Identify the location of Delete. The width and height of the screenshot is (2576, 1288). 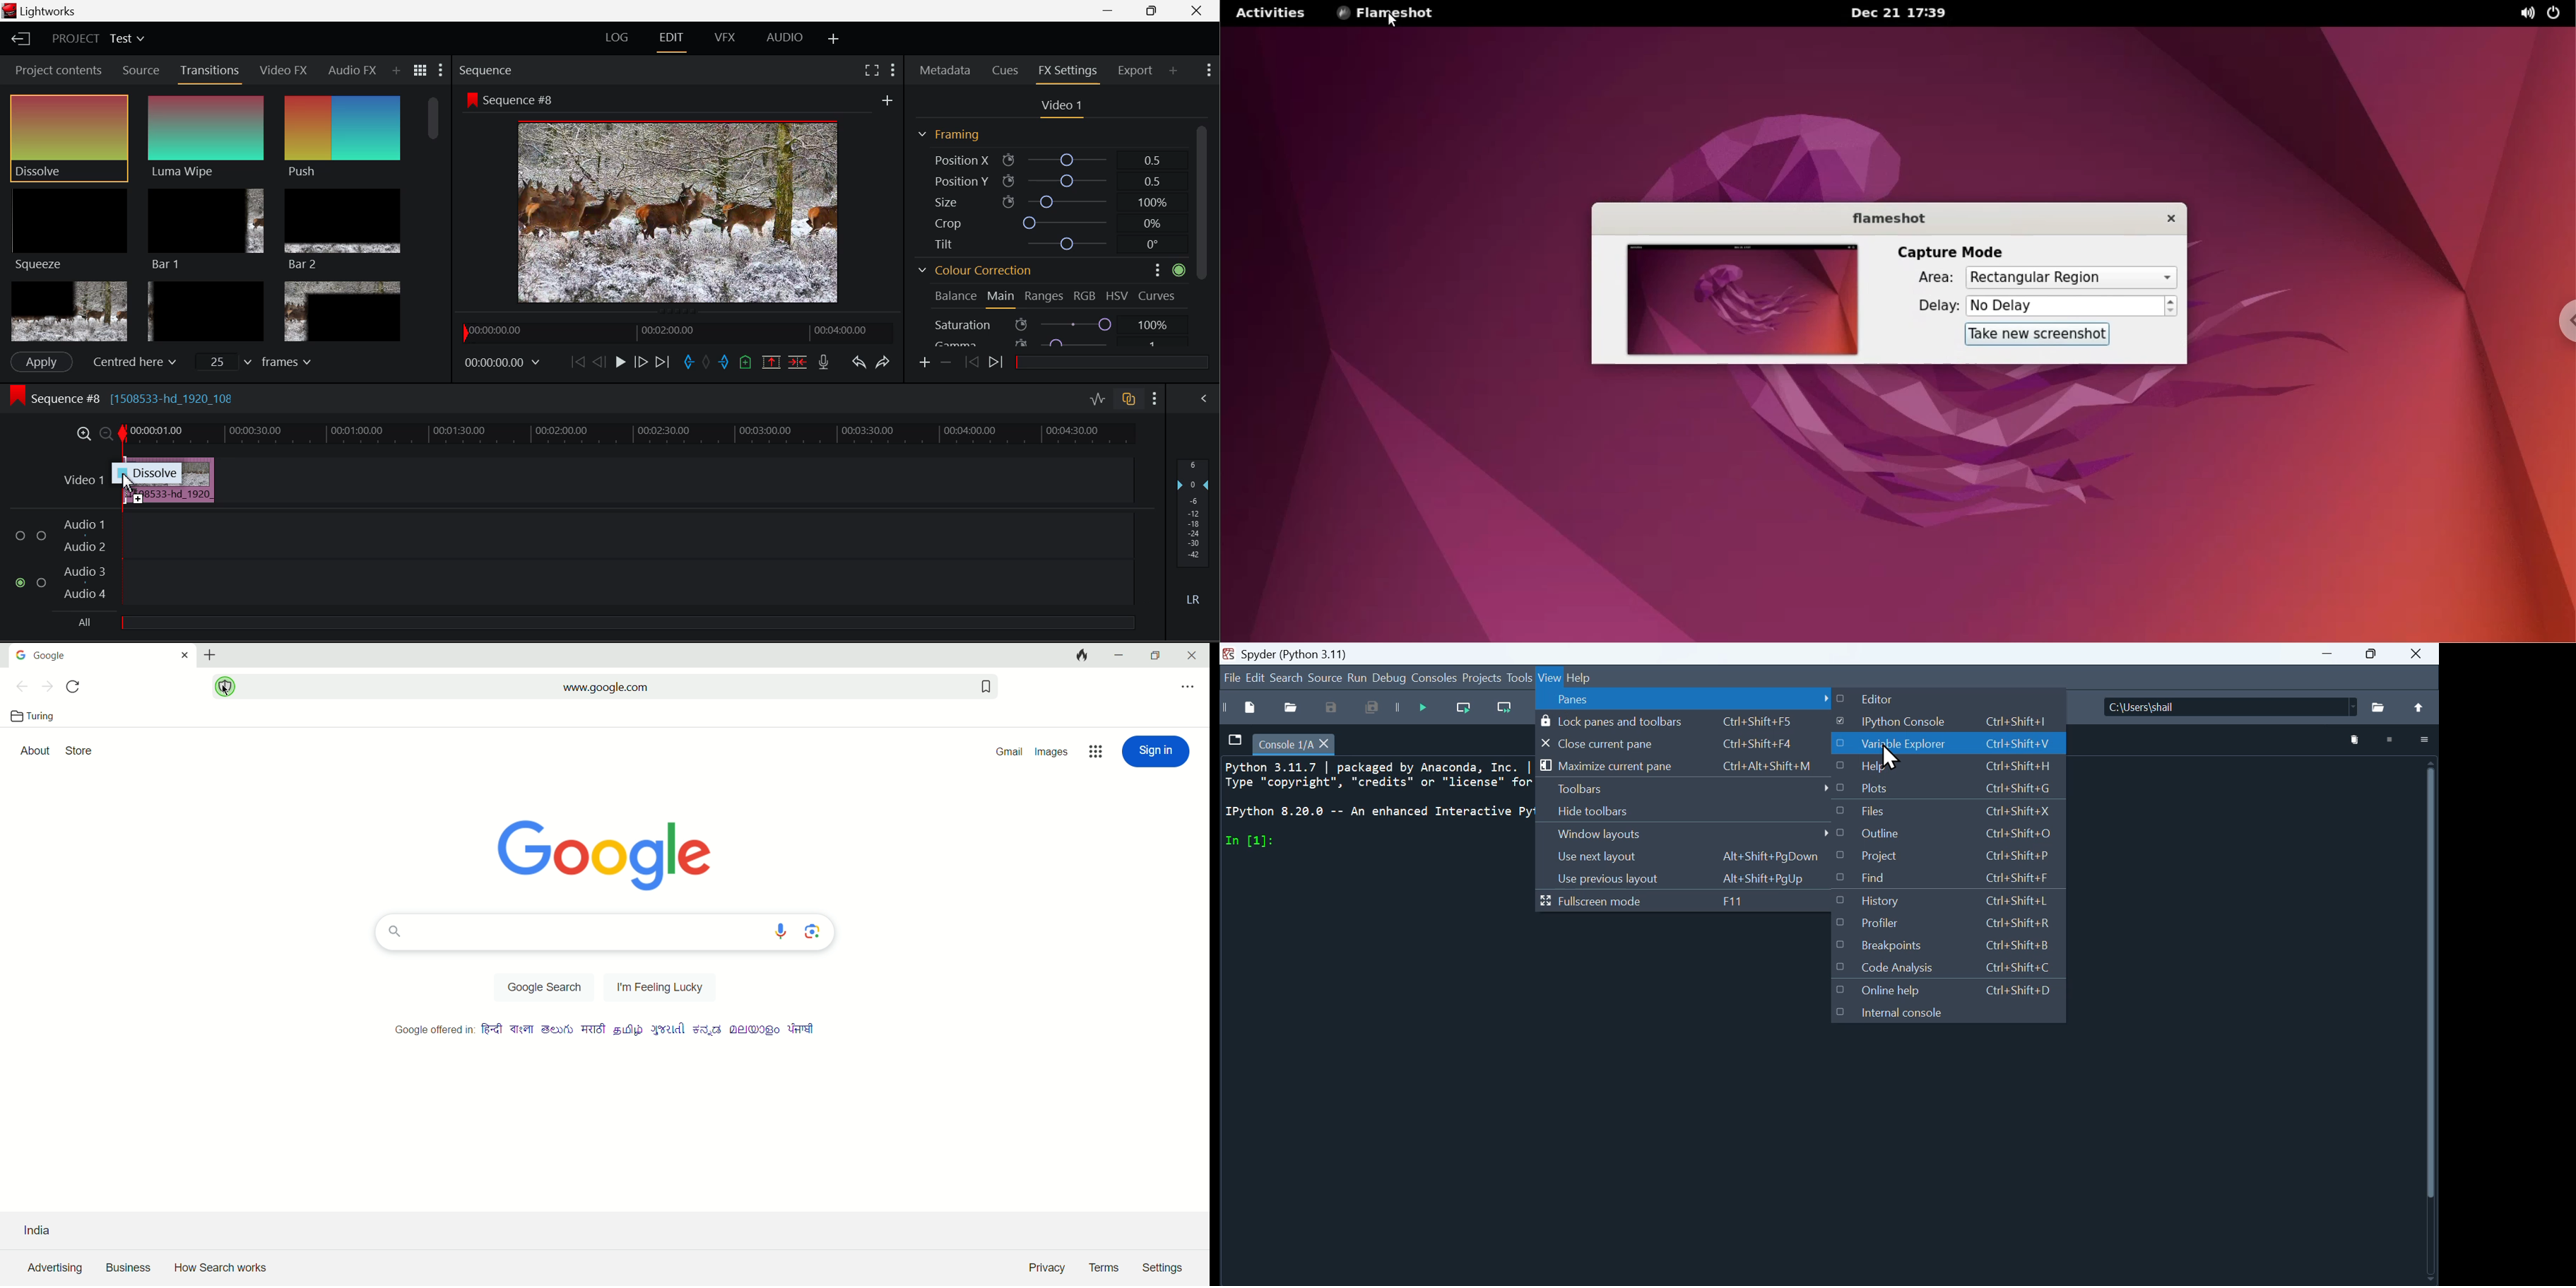
(2356, 740).